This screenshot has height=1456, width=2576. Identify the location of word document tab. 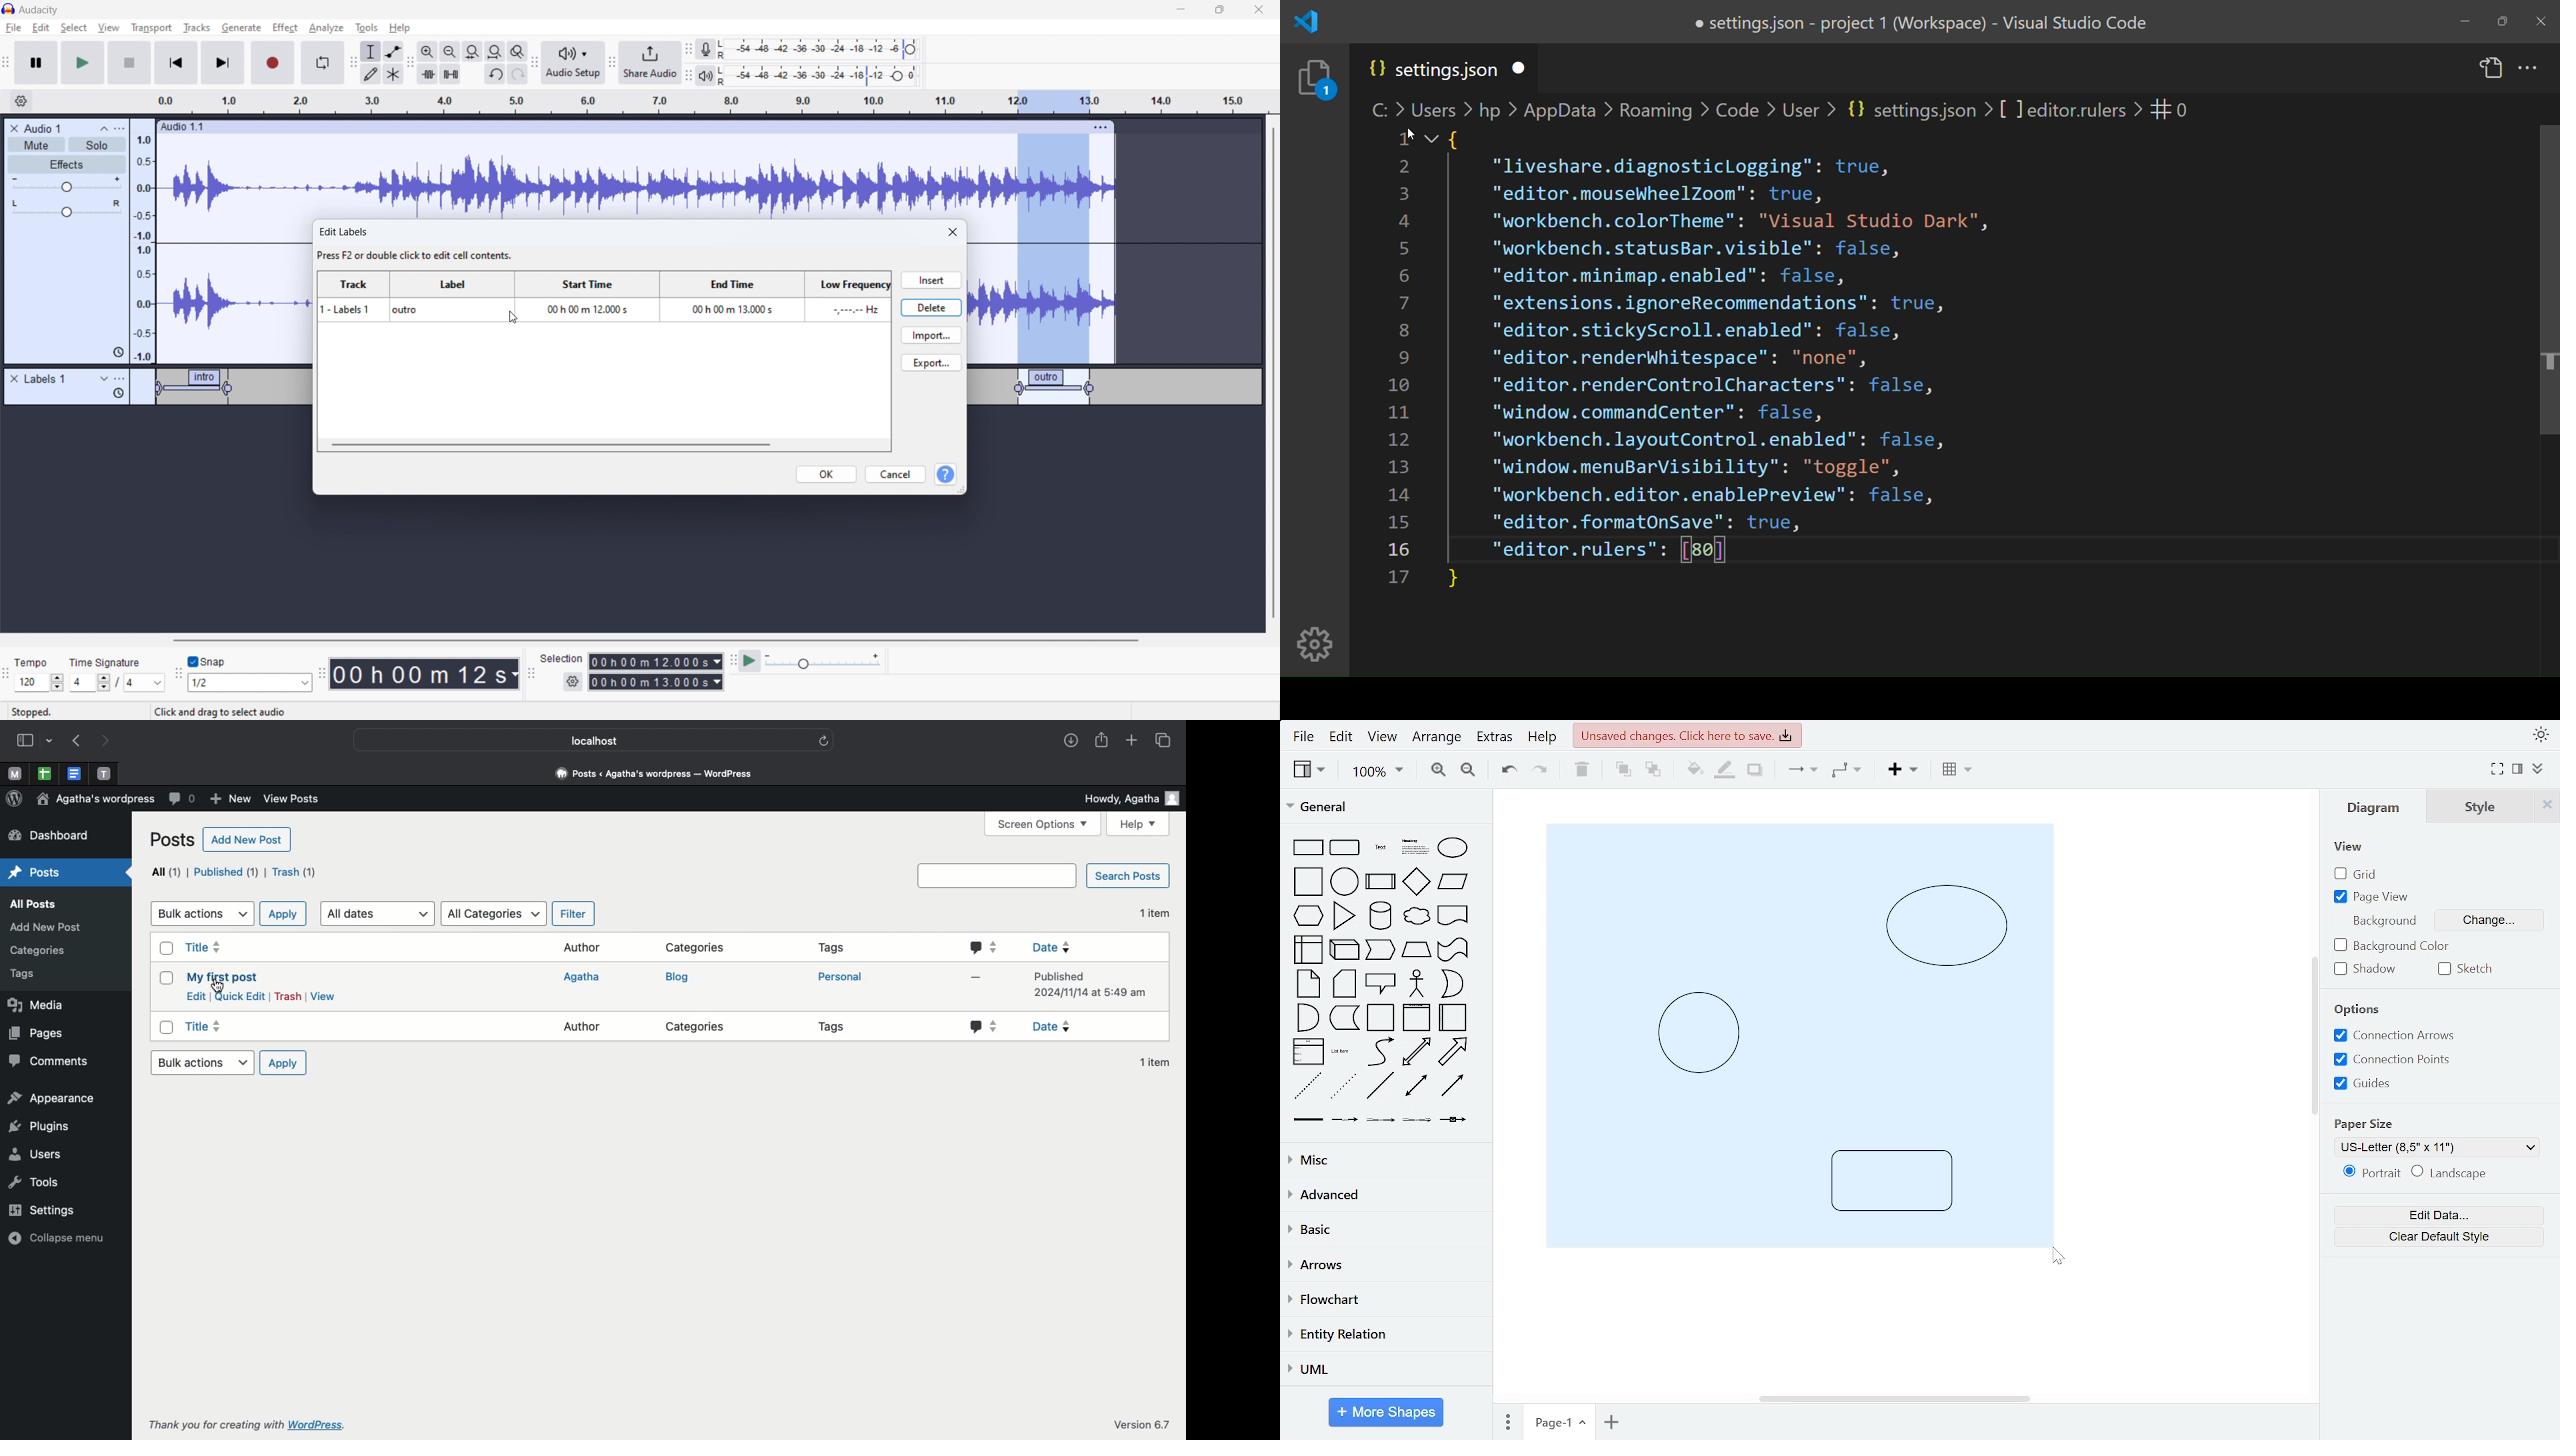
(72, 773).